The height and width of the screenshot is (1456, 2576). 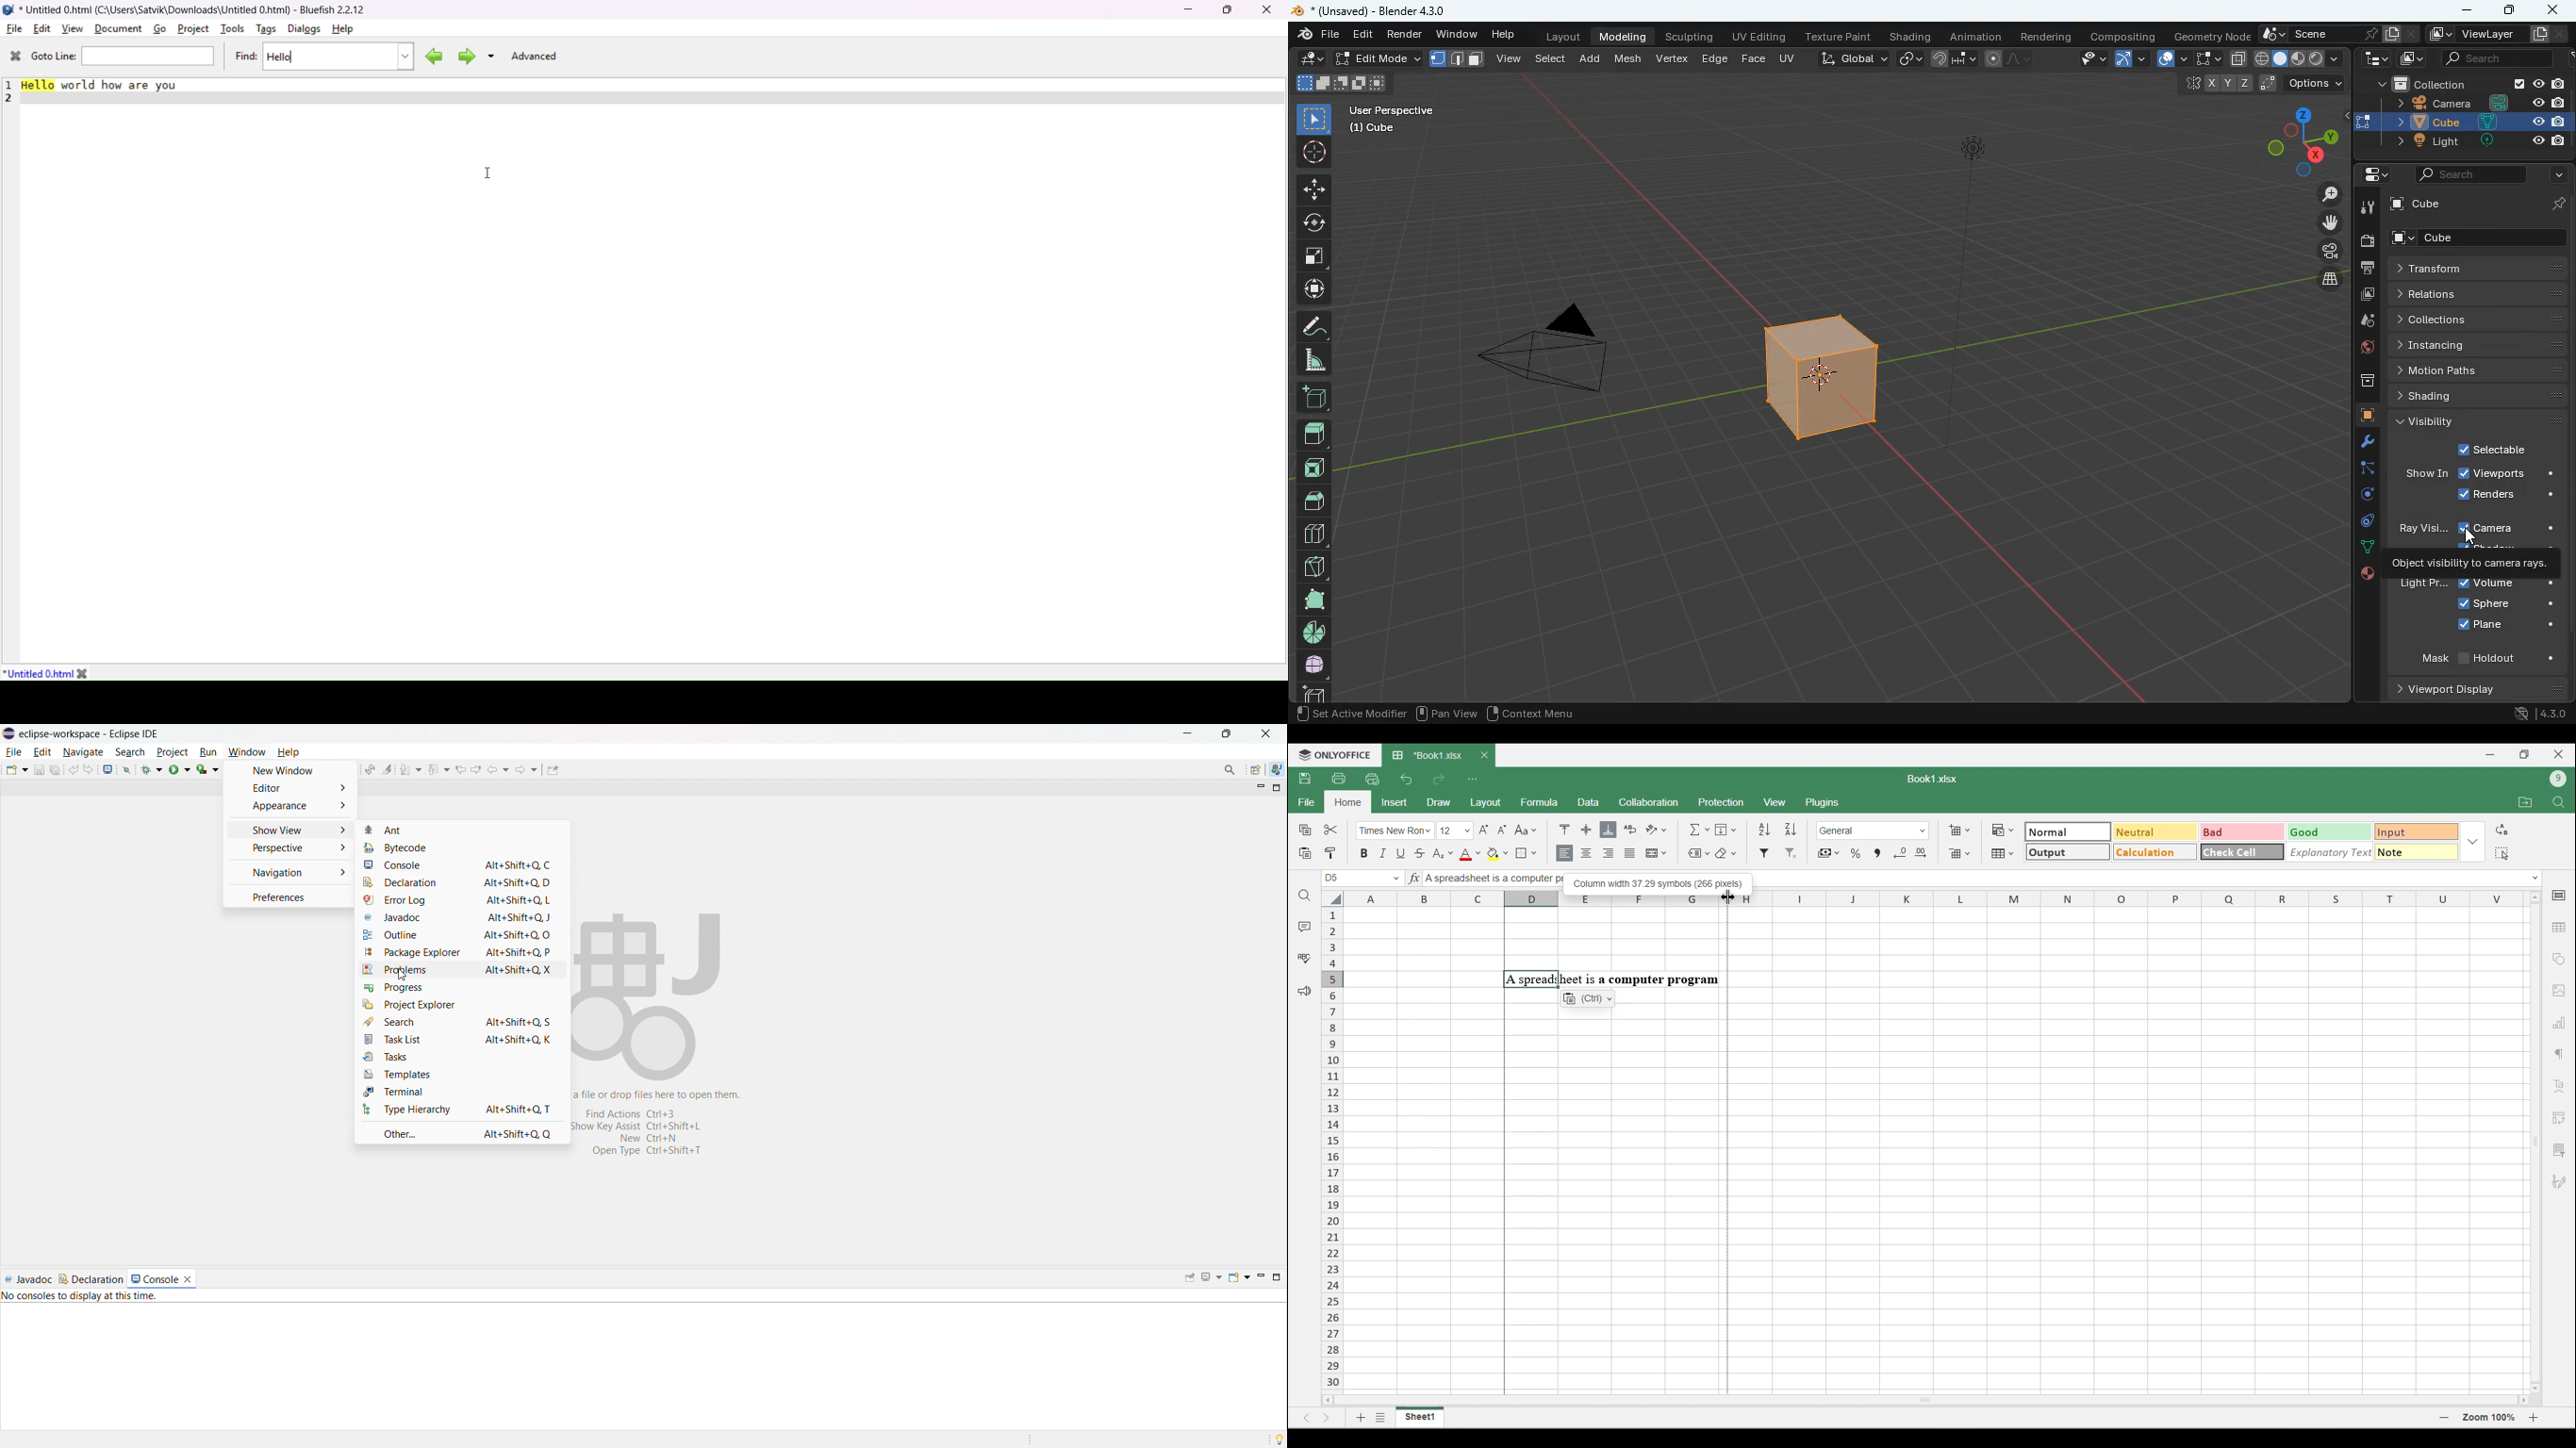 What do you see at coordinates (2480, 395) in the screenshot?
I see `shading` at bounding box center [2480, 395].